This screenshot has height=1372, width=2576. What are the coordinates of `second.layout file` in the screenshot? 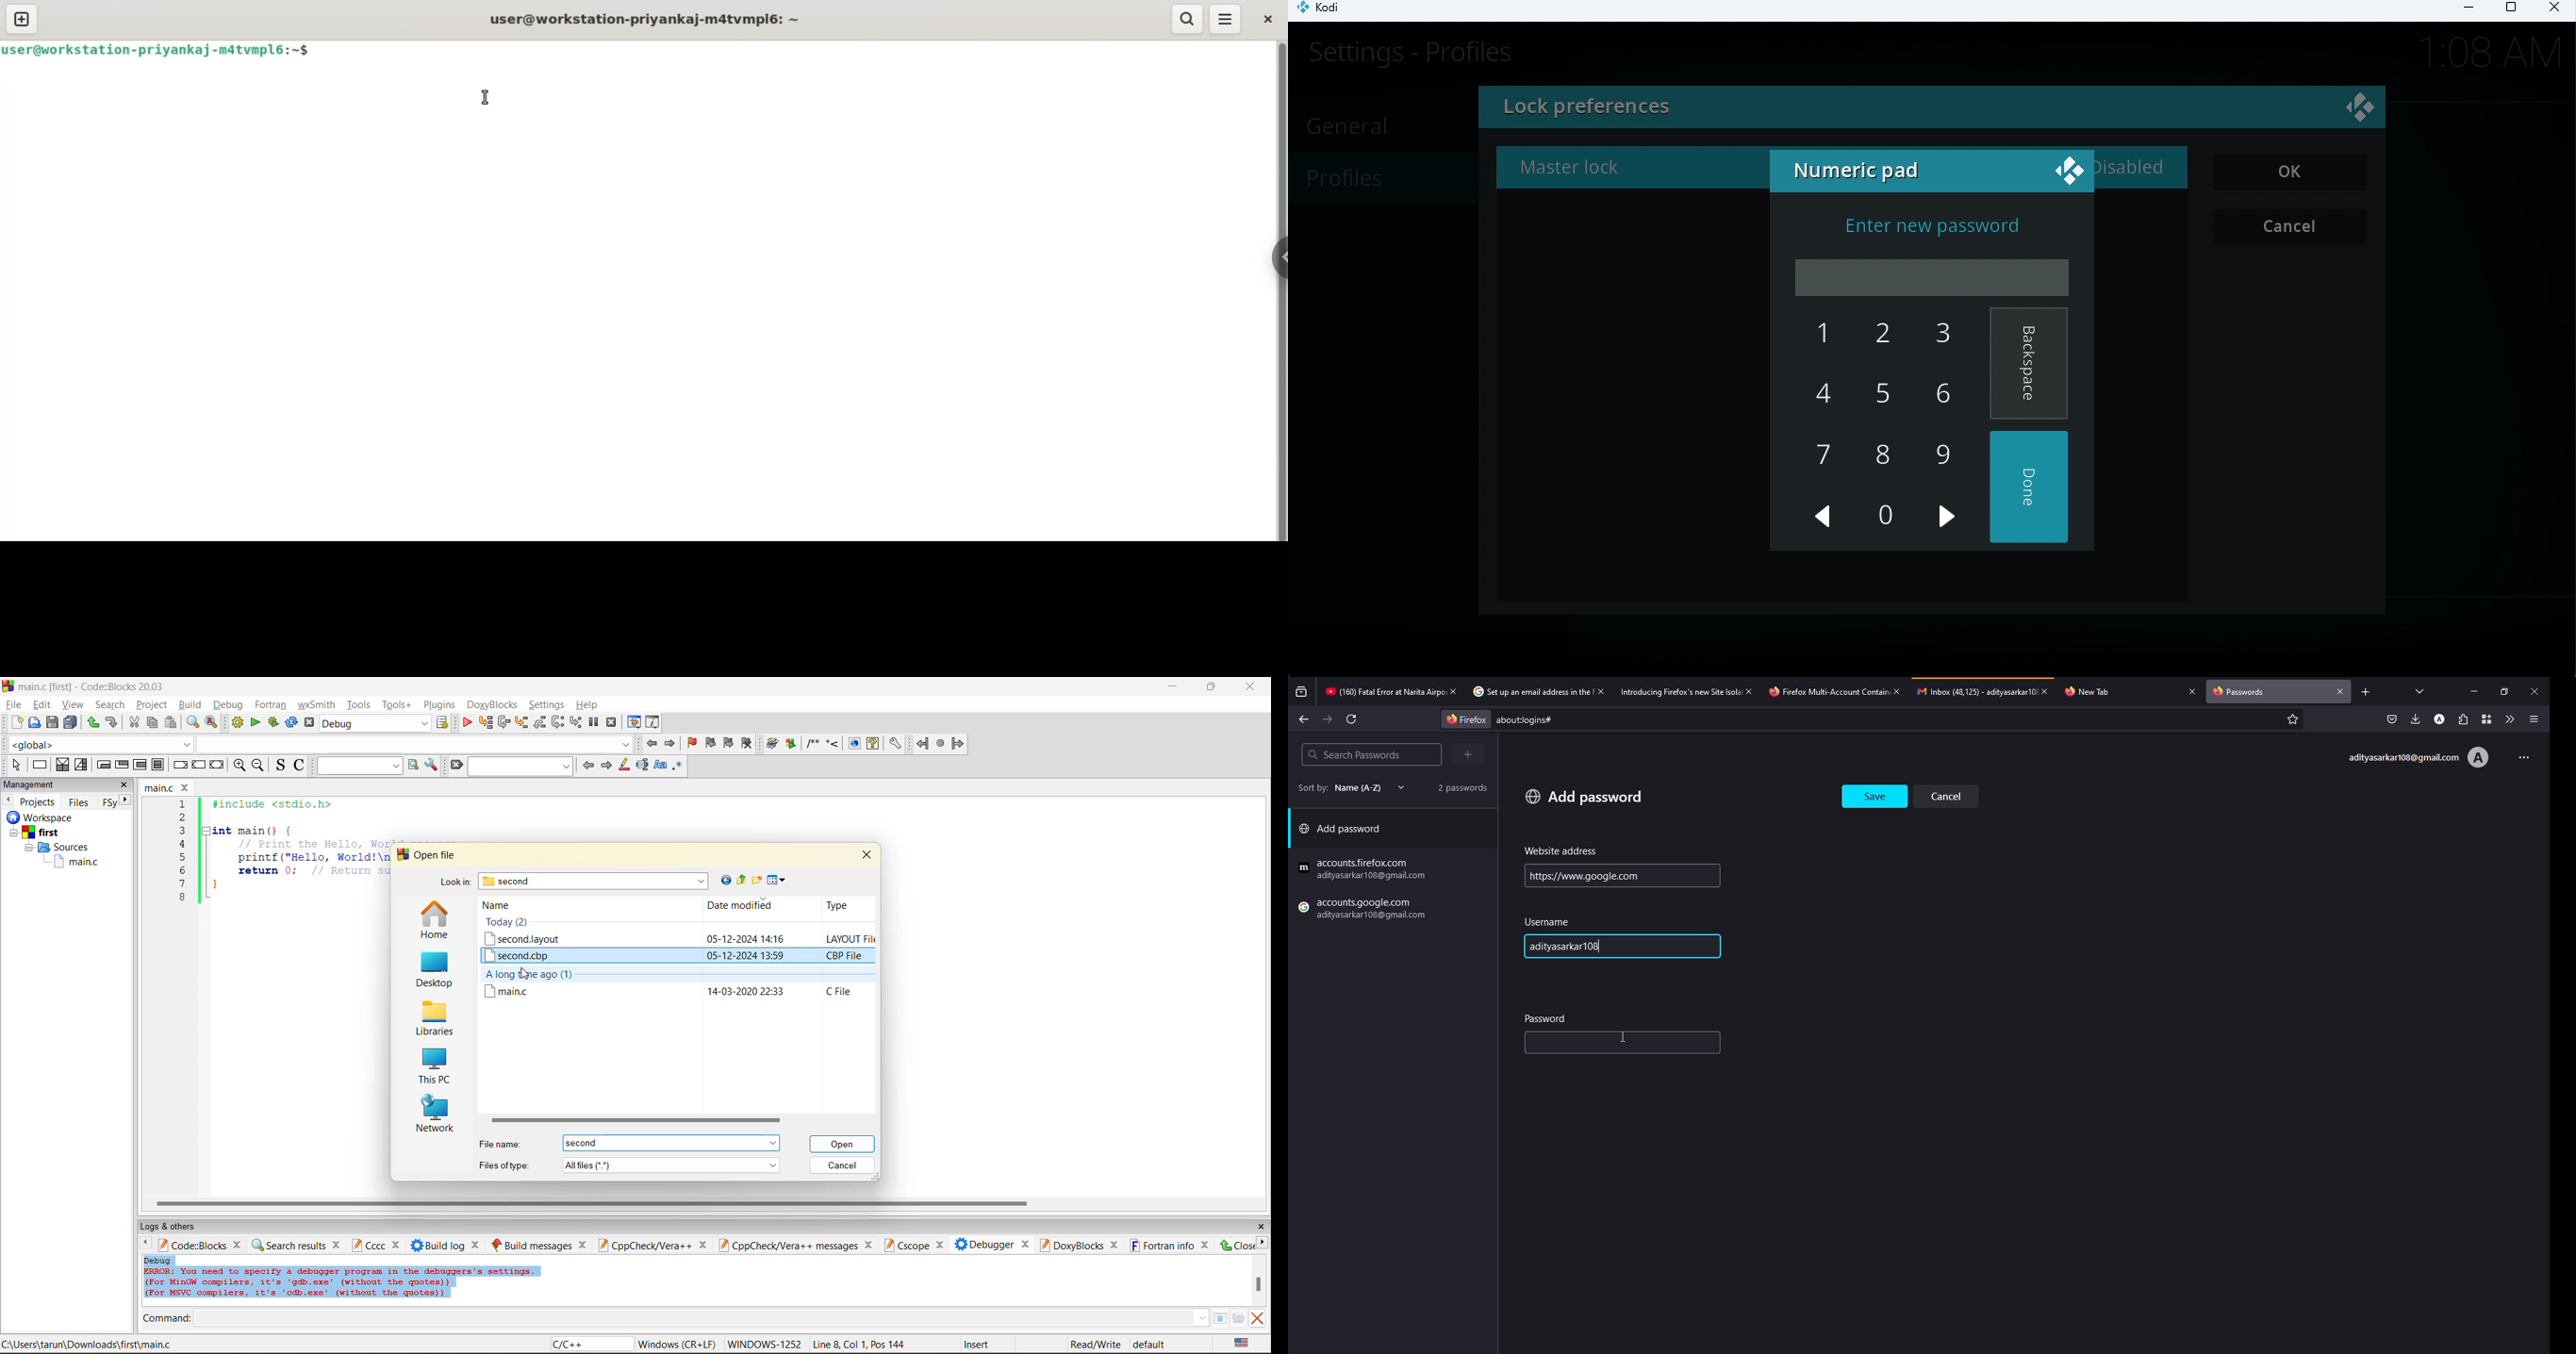 It's located at (523, 939).